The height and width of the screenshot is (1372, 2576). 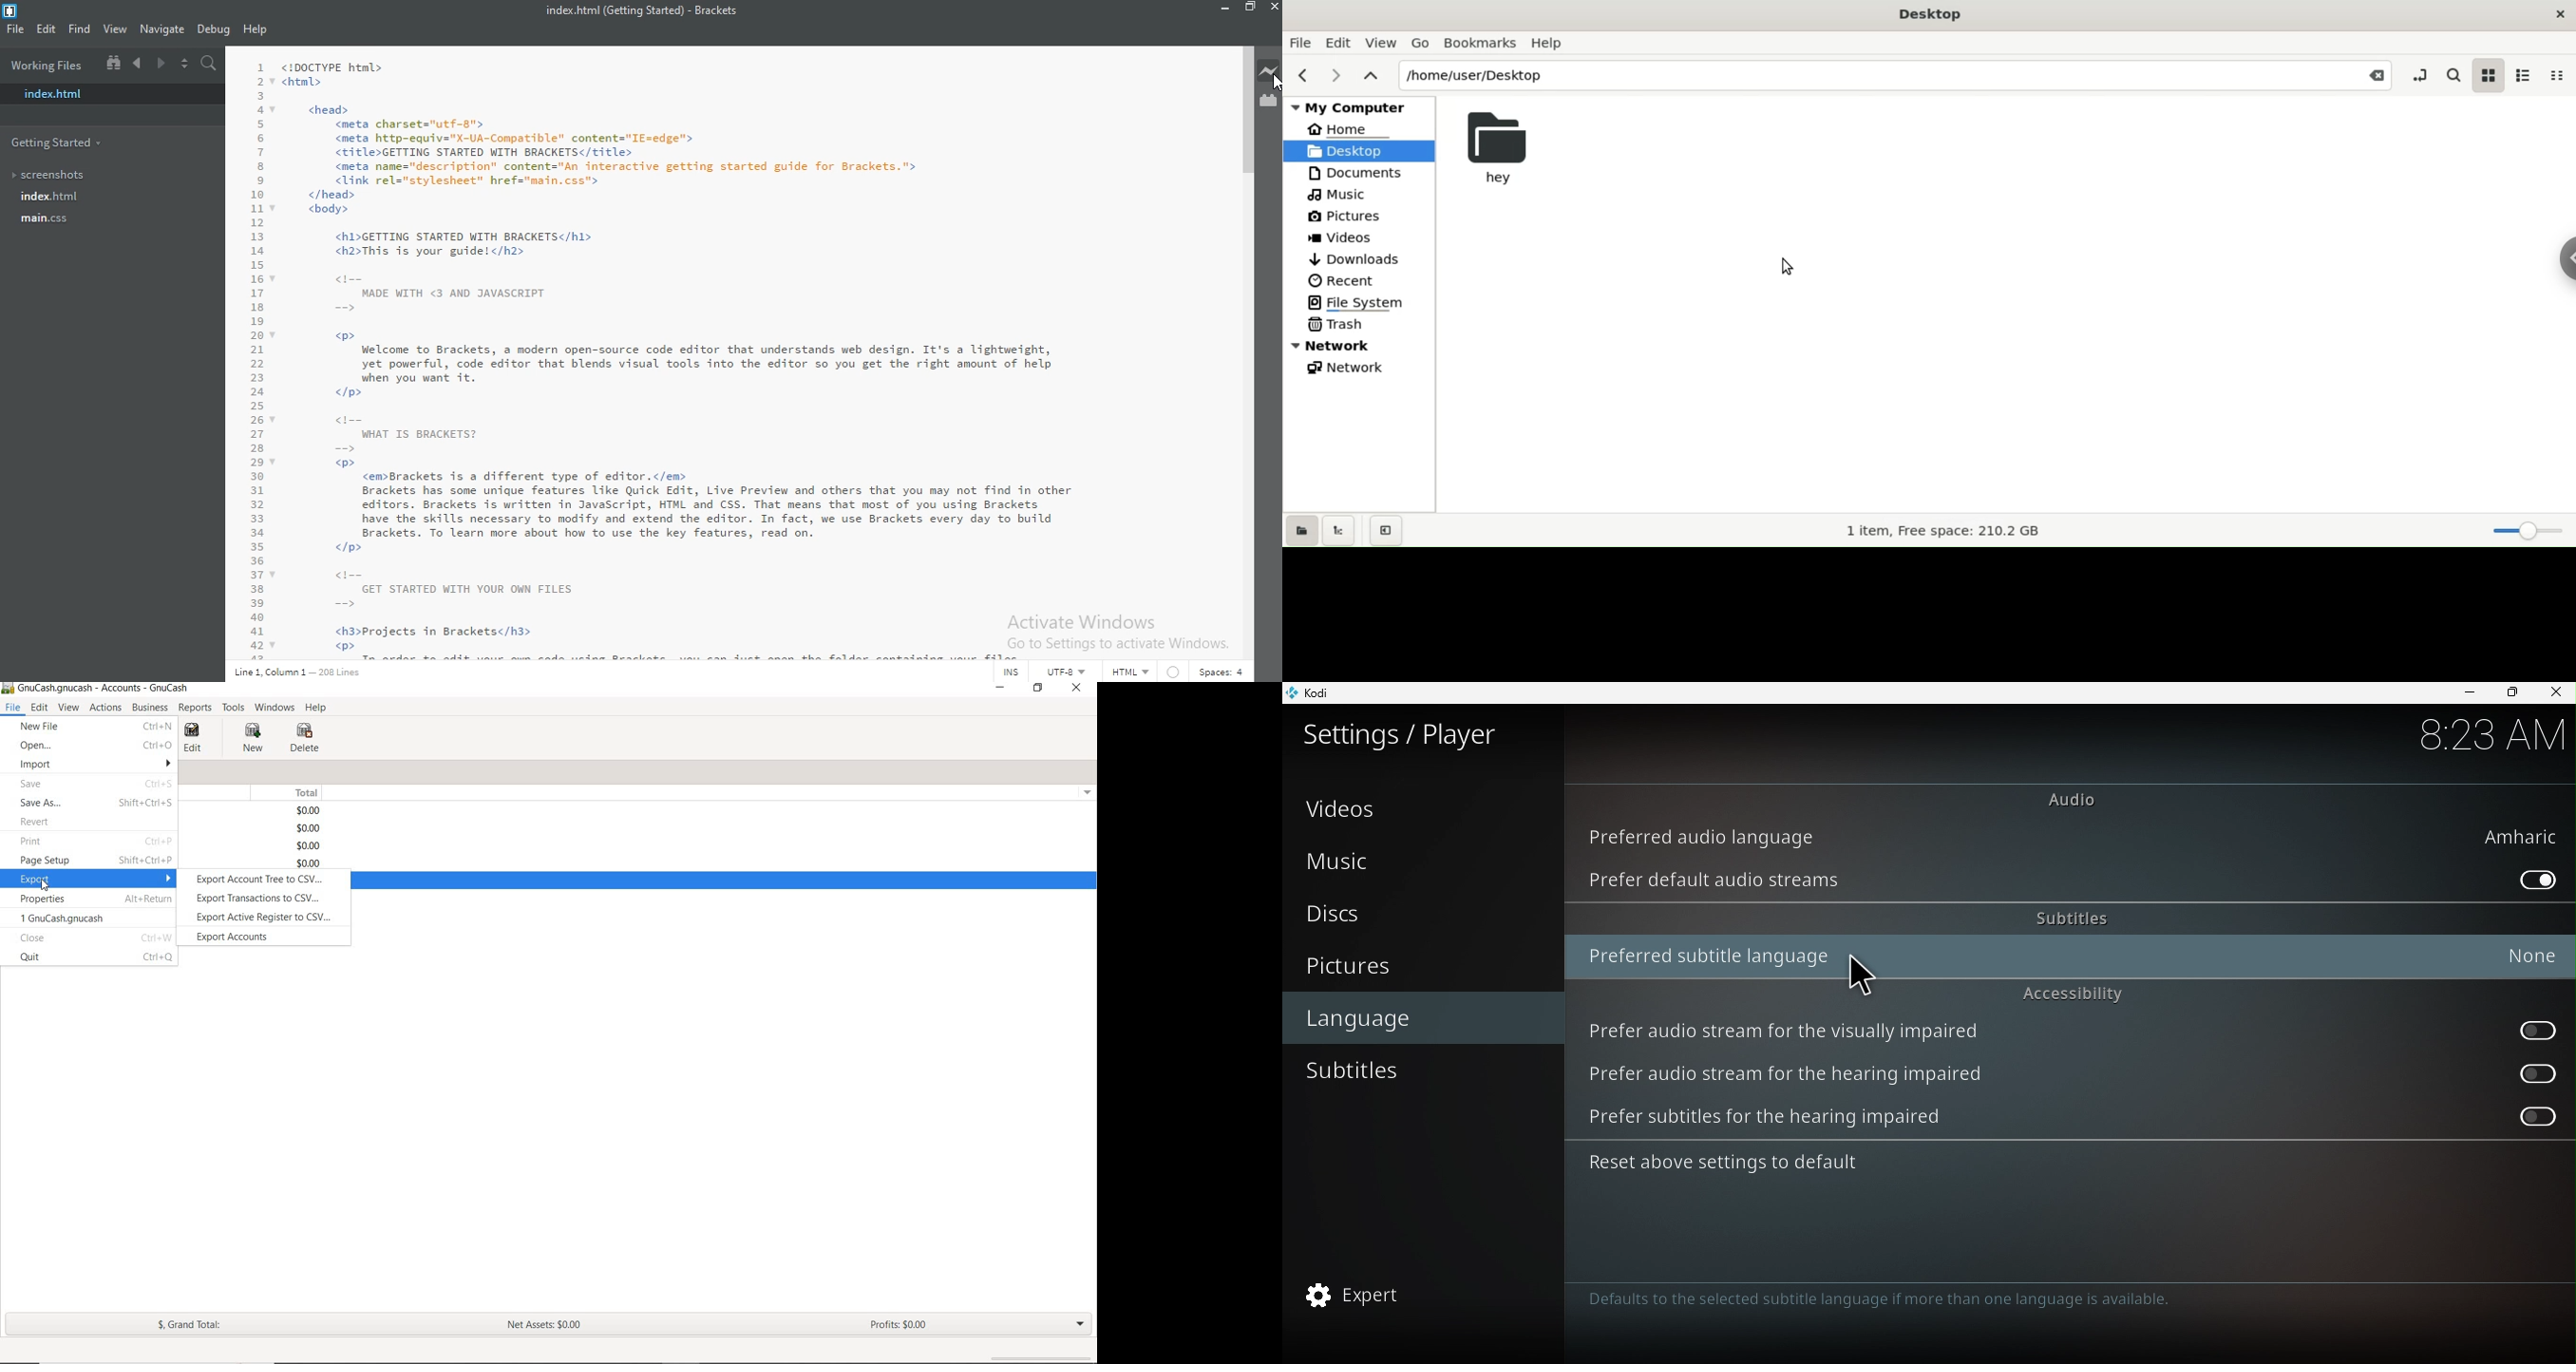 What do you see at coordinates (1719, 880) in the screenshot?
I see `Prefer default audio streams` at bounding box center [1719, 880].